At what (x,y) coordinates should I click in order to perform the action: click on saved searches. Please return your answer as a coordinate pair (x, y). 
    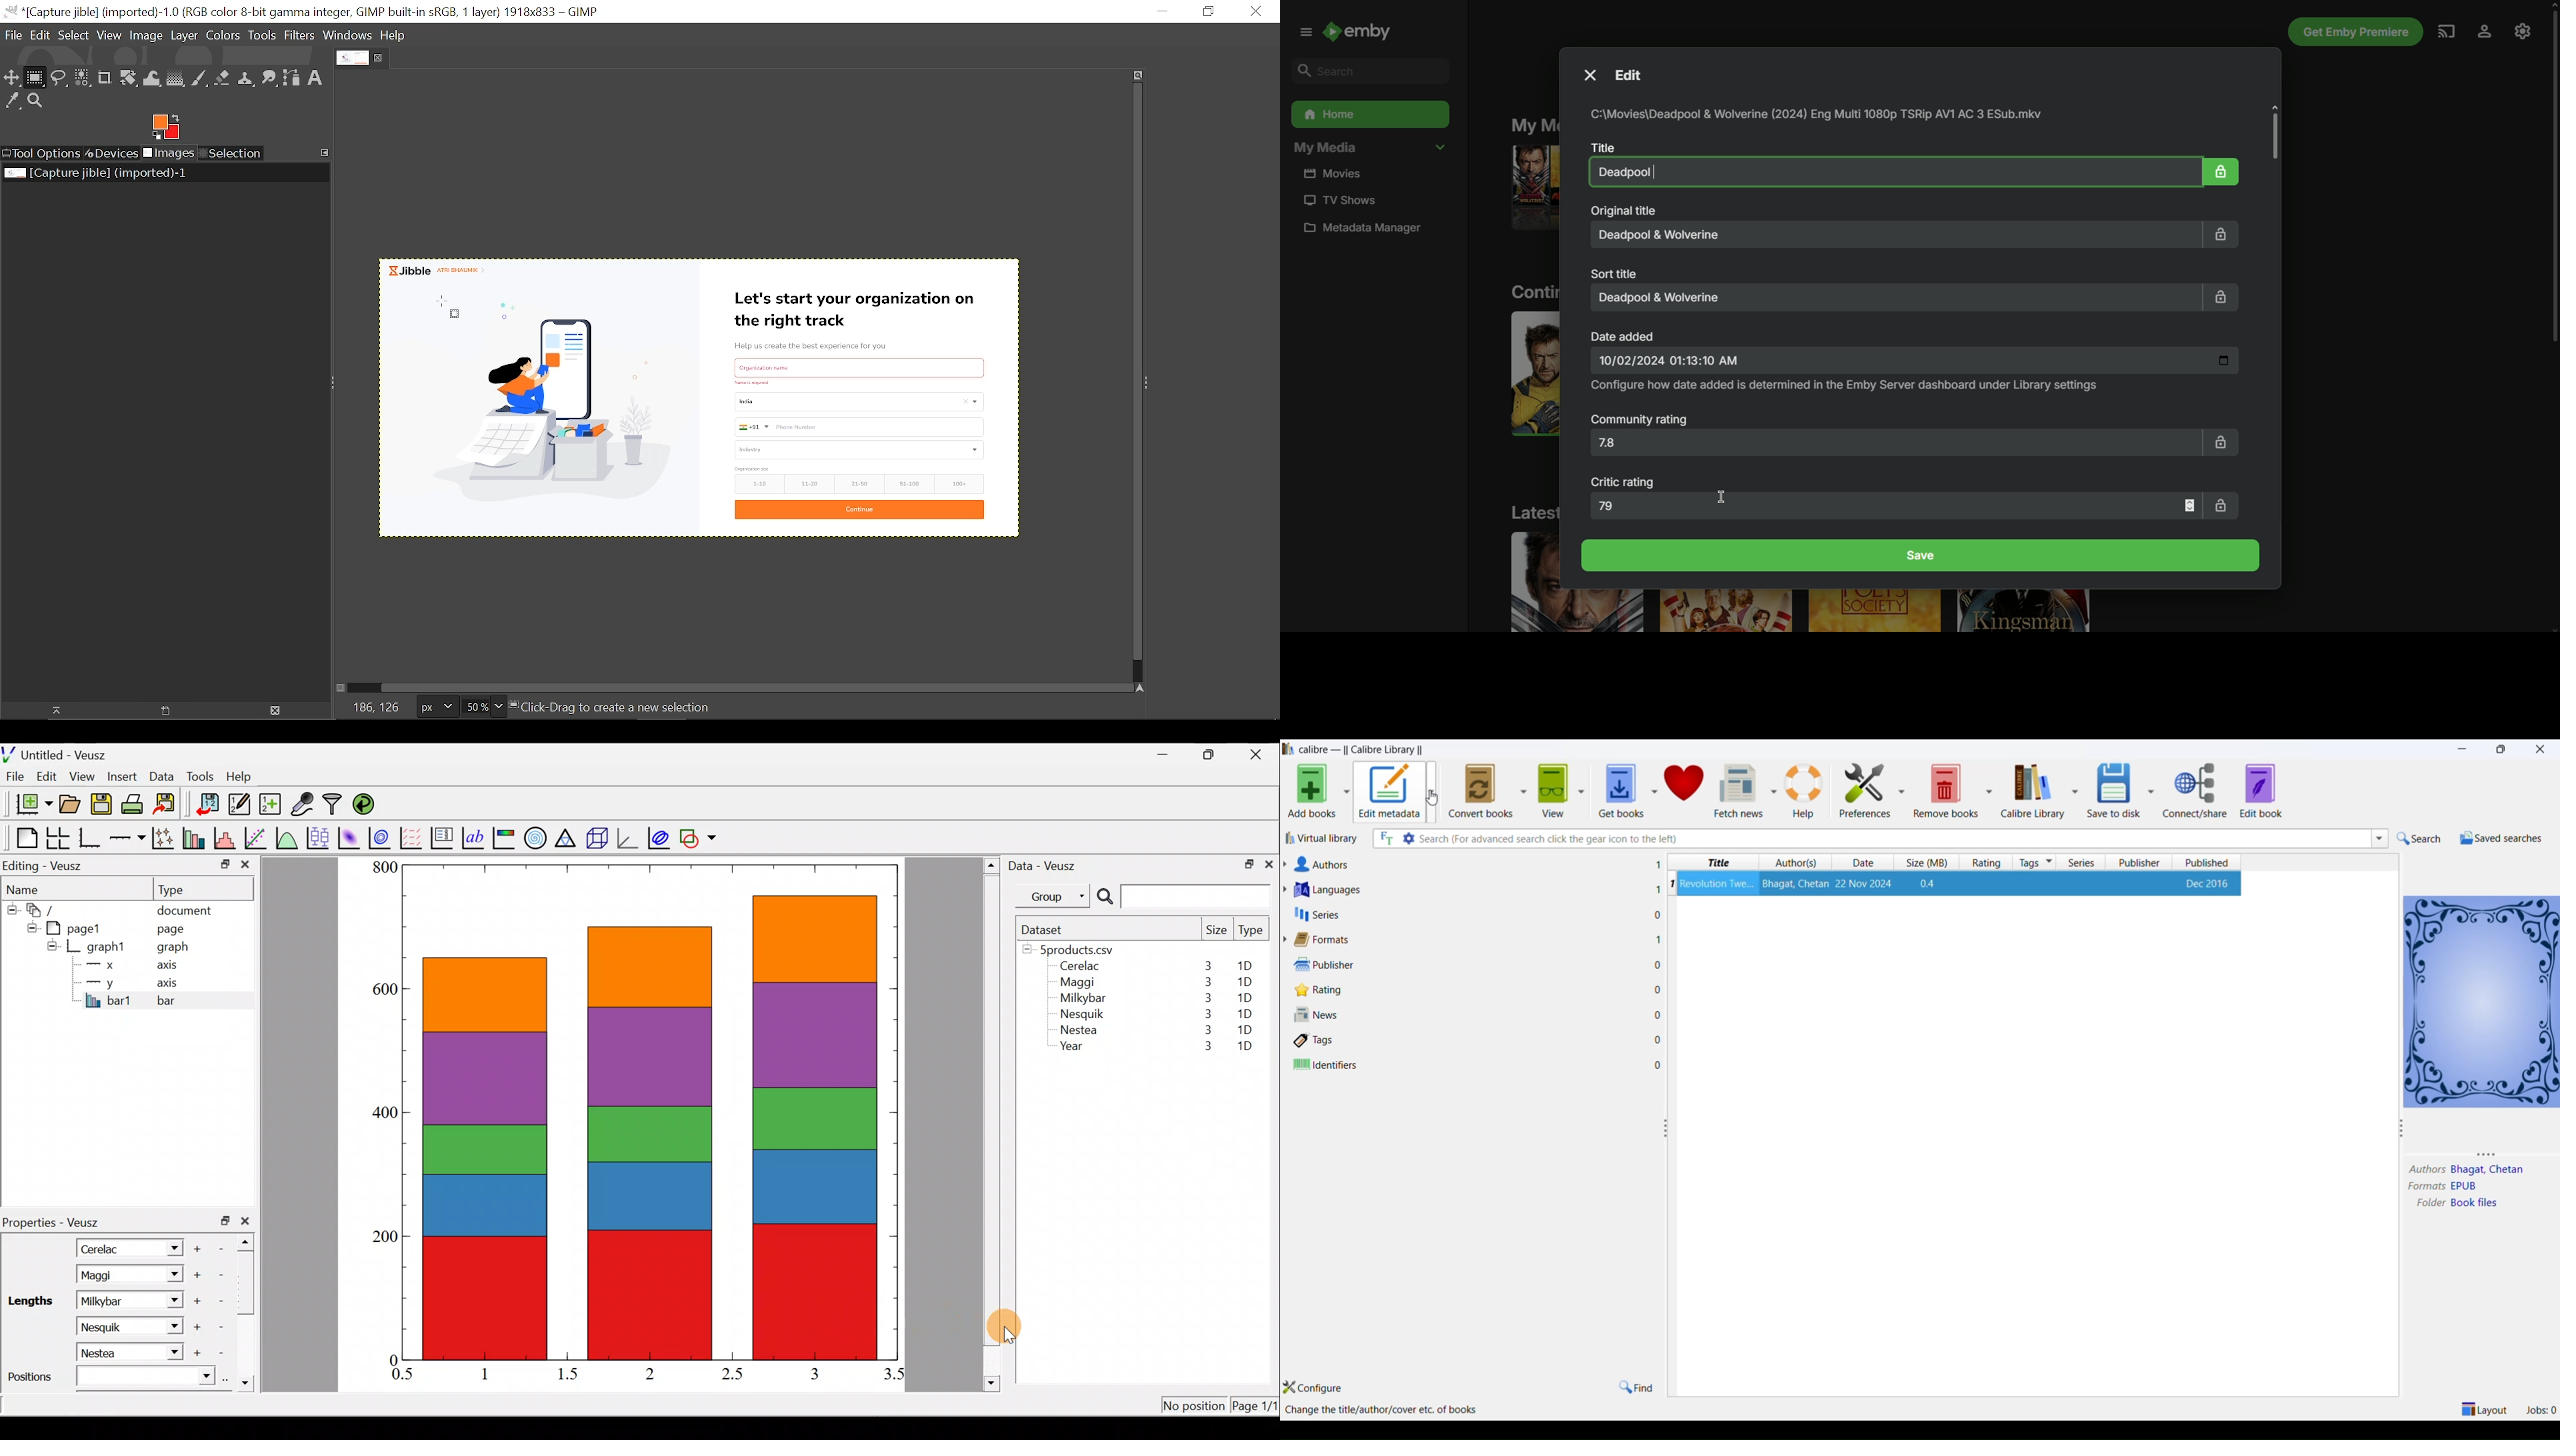
    Looking at the image, I should click on (2499, 838).